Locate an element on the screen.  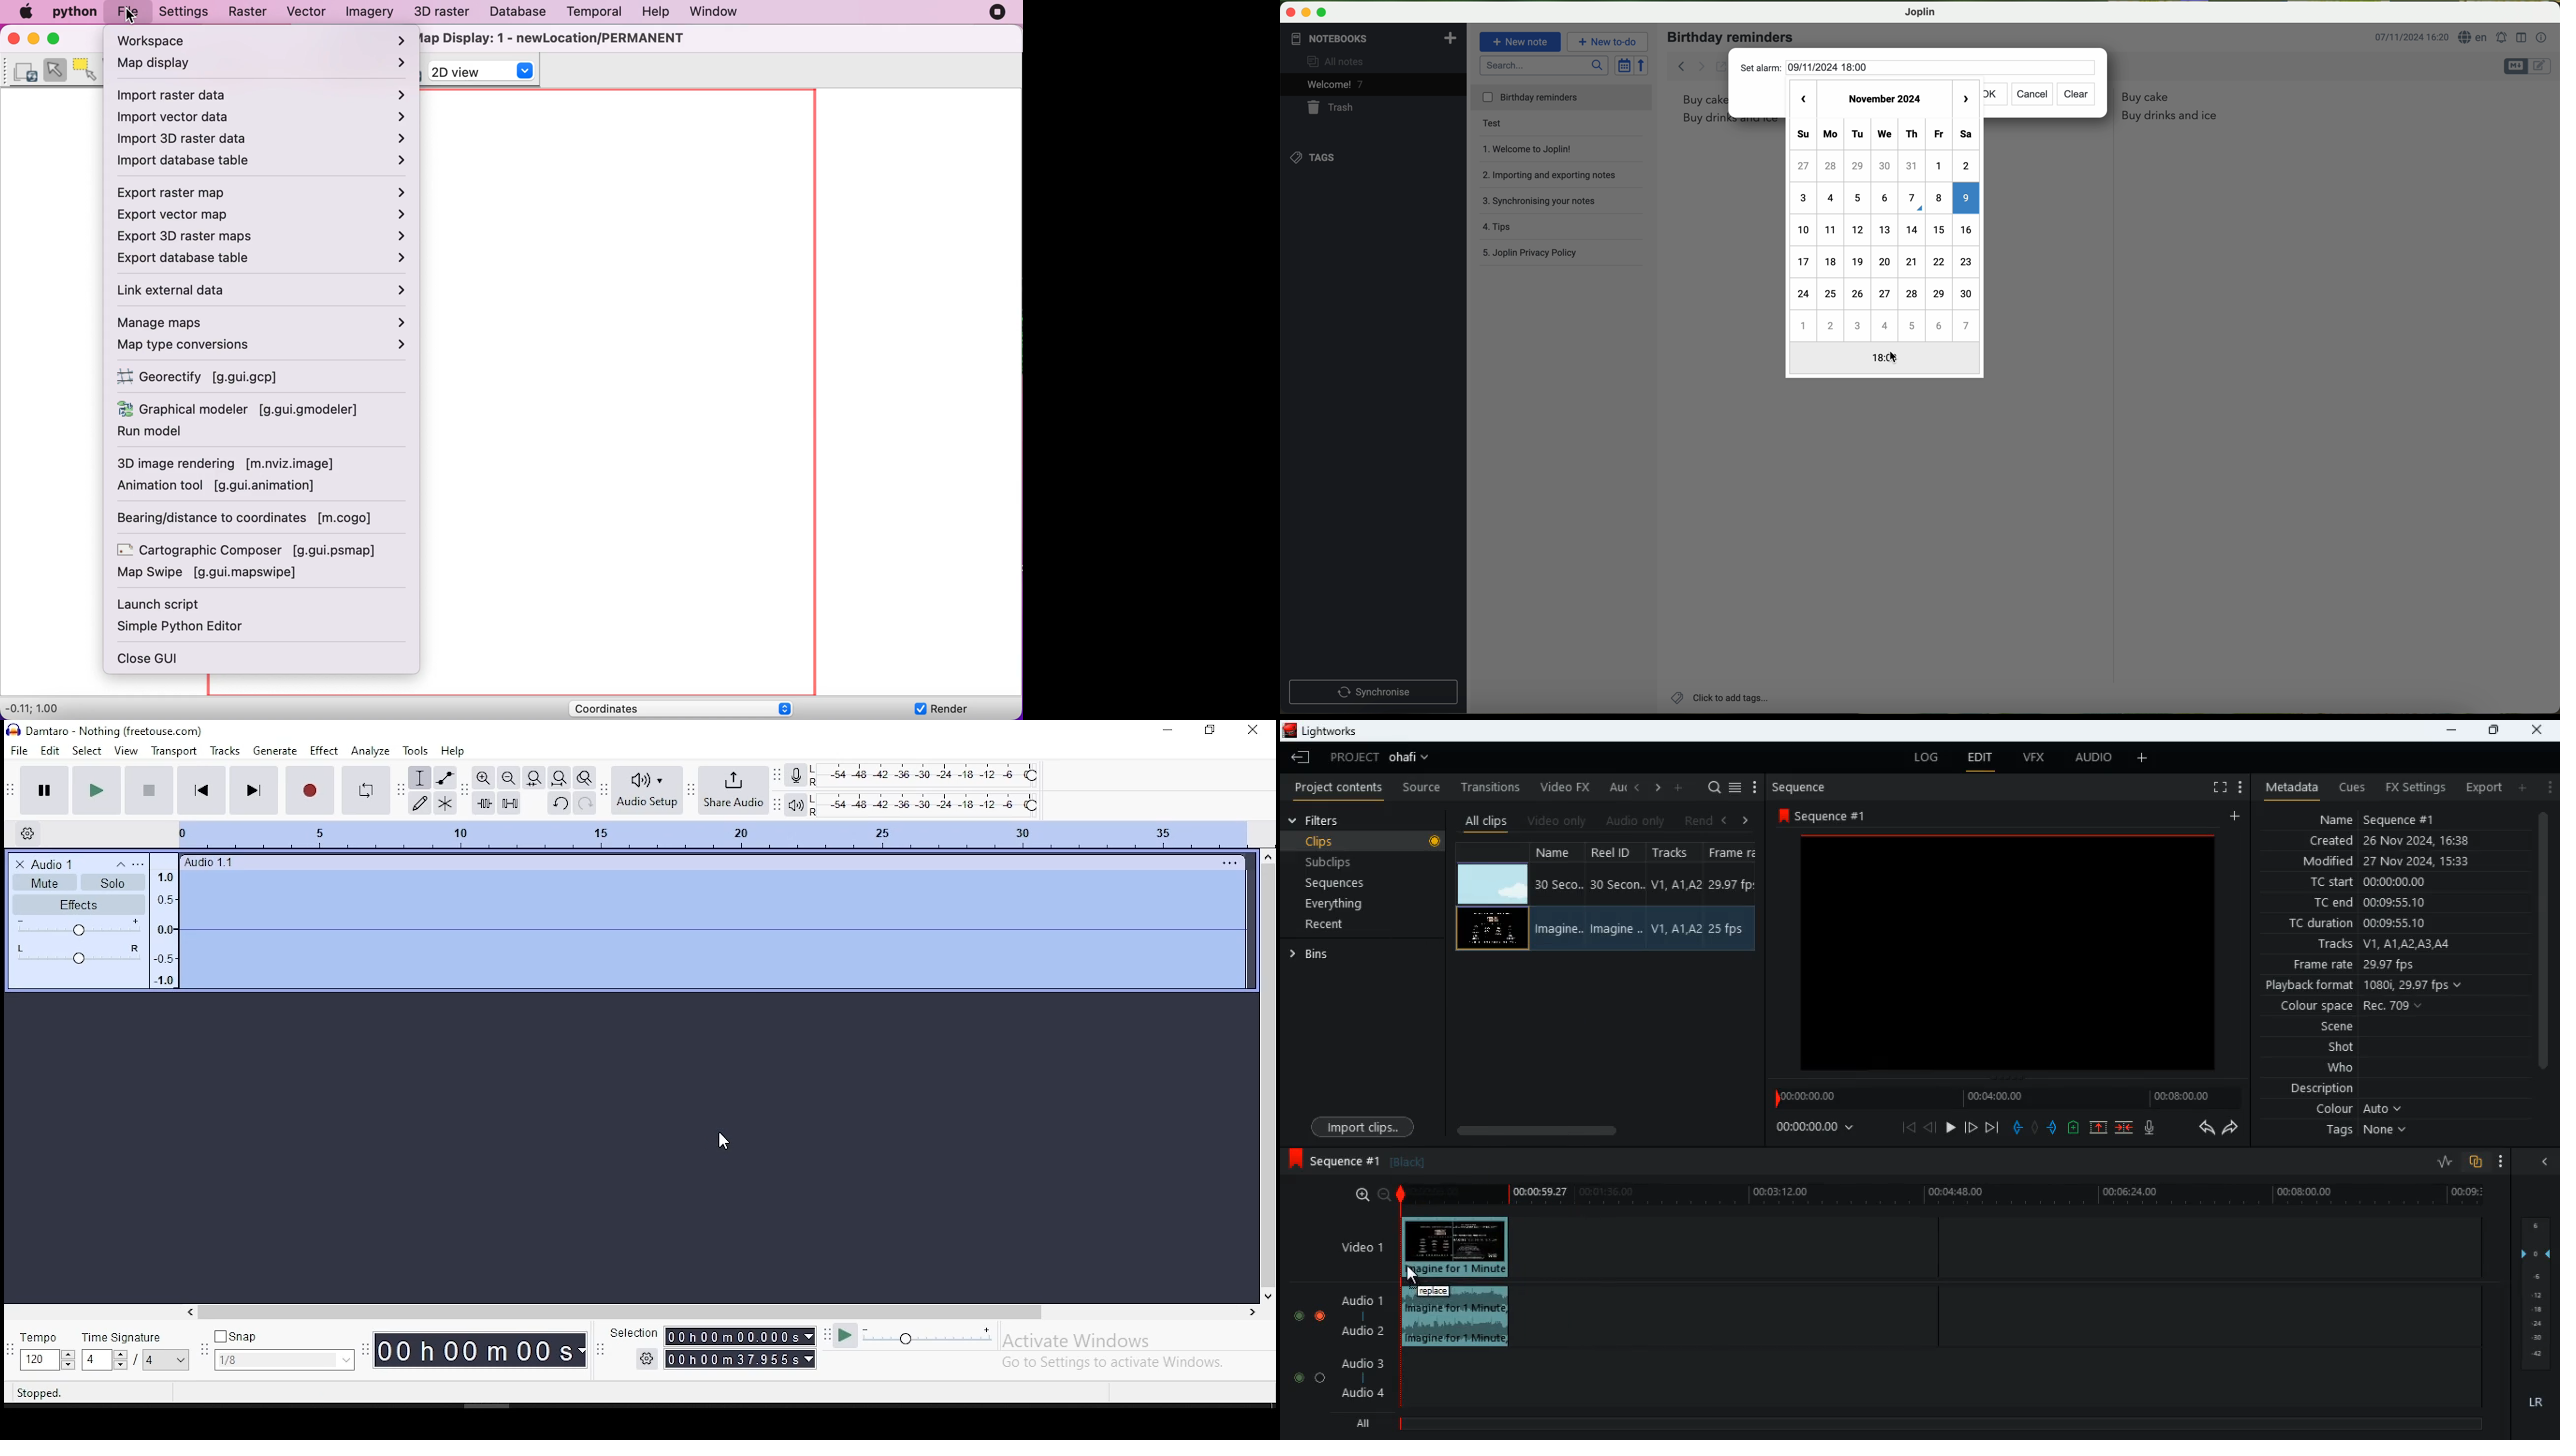
Reel ID is located at coordinates (1618, 885).